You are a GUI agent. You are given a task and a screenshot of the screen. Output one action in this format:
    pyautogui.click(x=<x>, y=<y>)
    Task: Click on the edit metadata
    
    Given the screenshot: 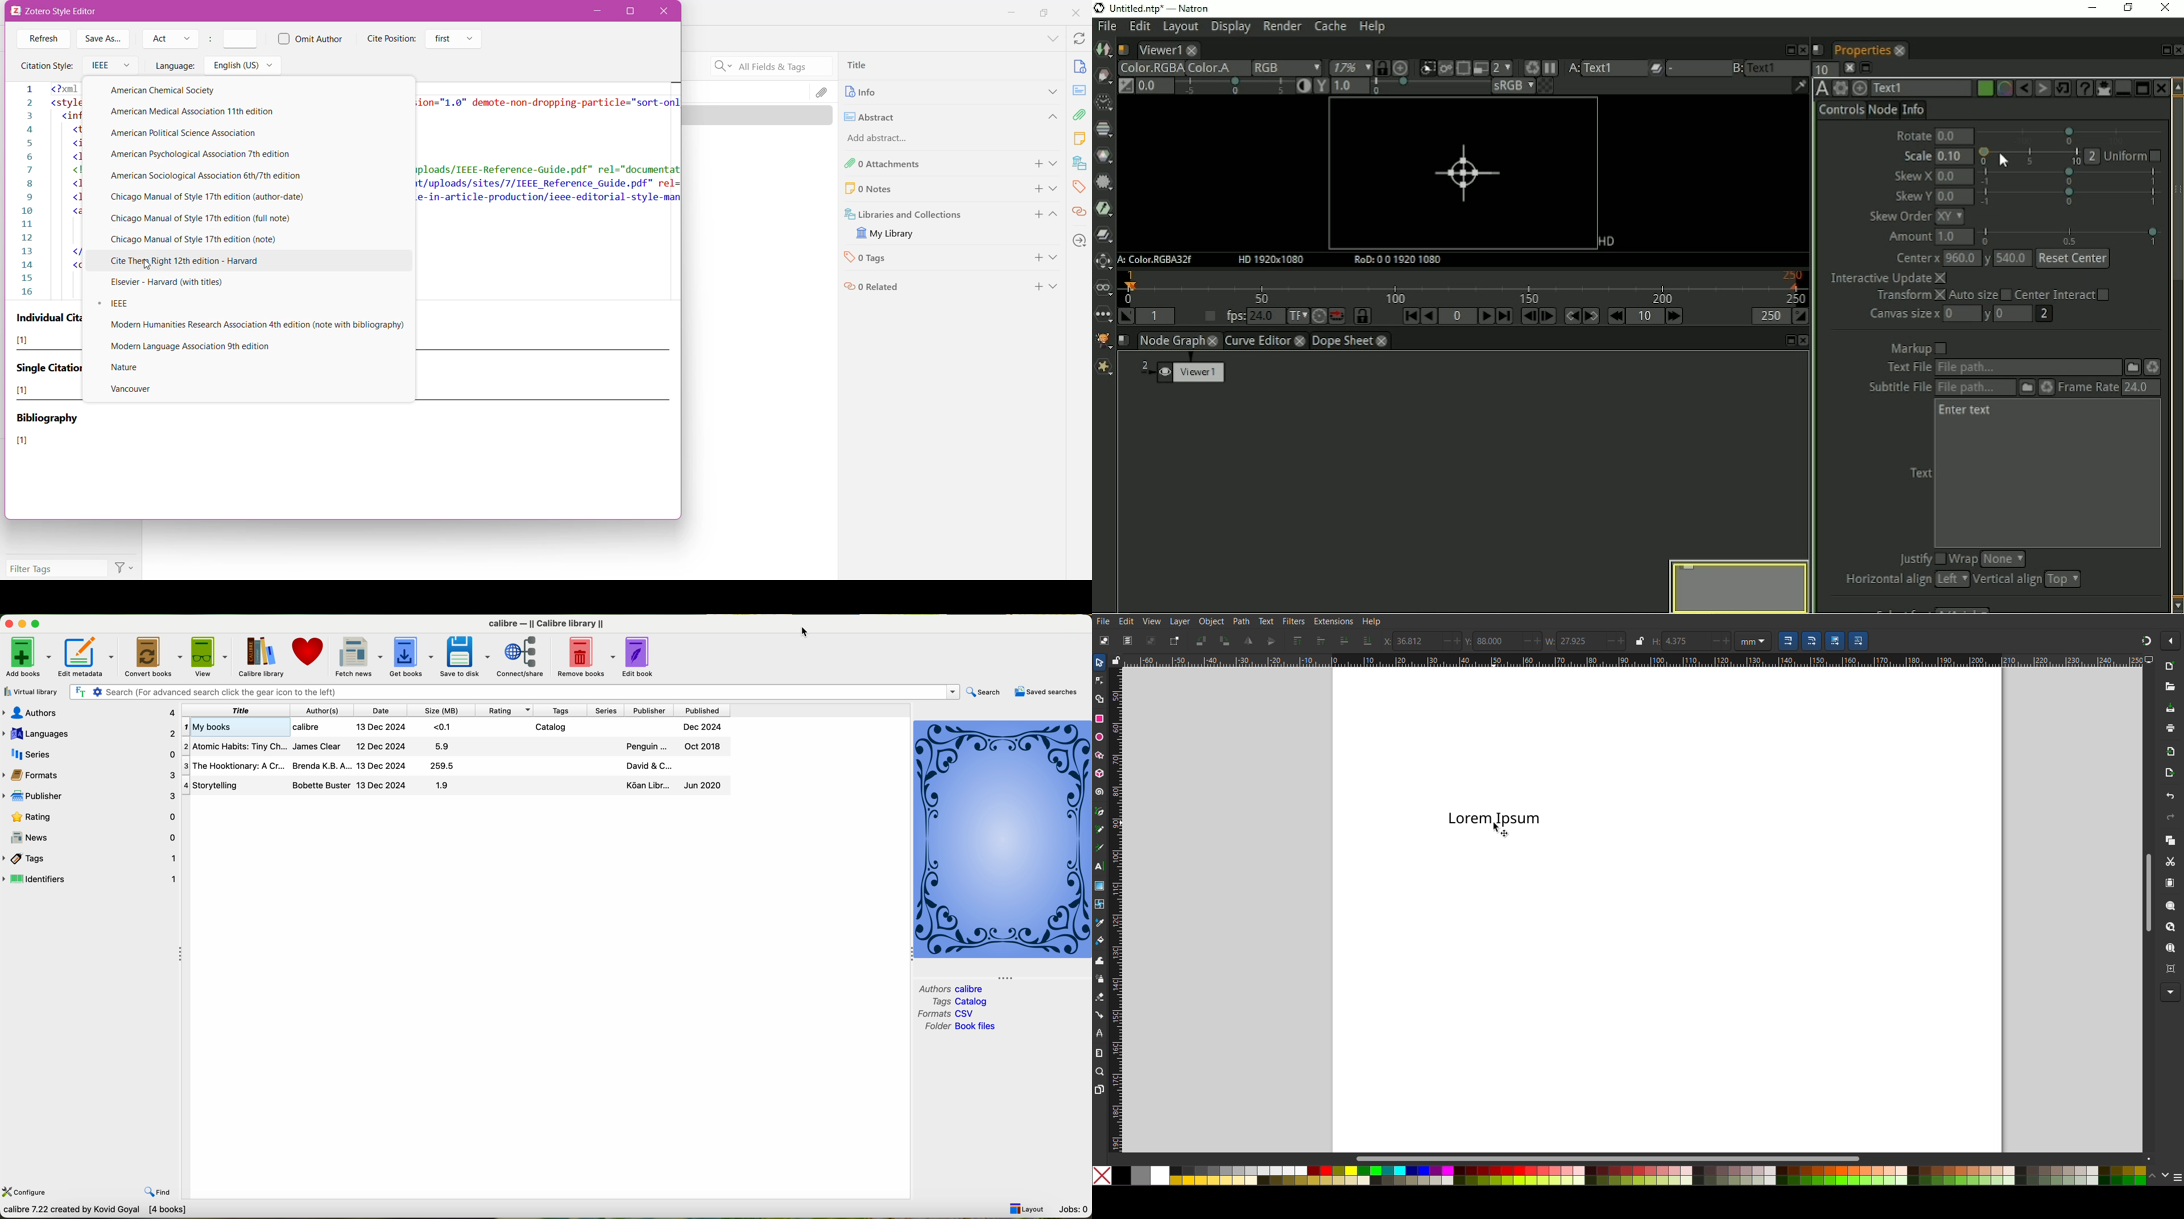 What is the action you would take?
    pyautogui.click(x=86, y=657)
    